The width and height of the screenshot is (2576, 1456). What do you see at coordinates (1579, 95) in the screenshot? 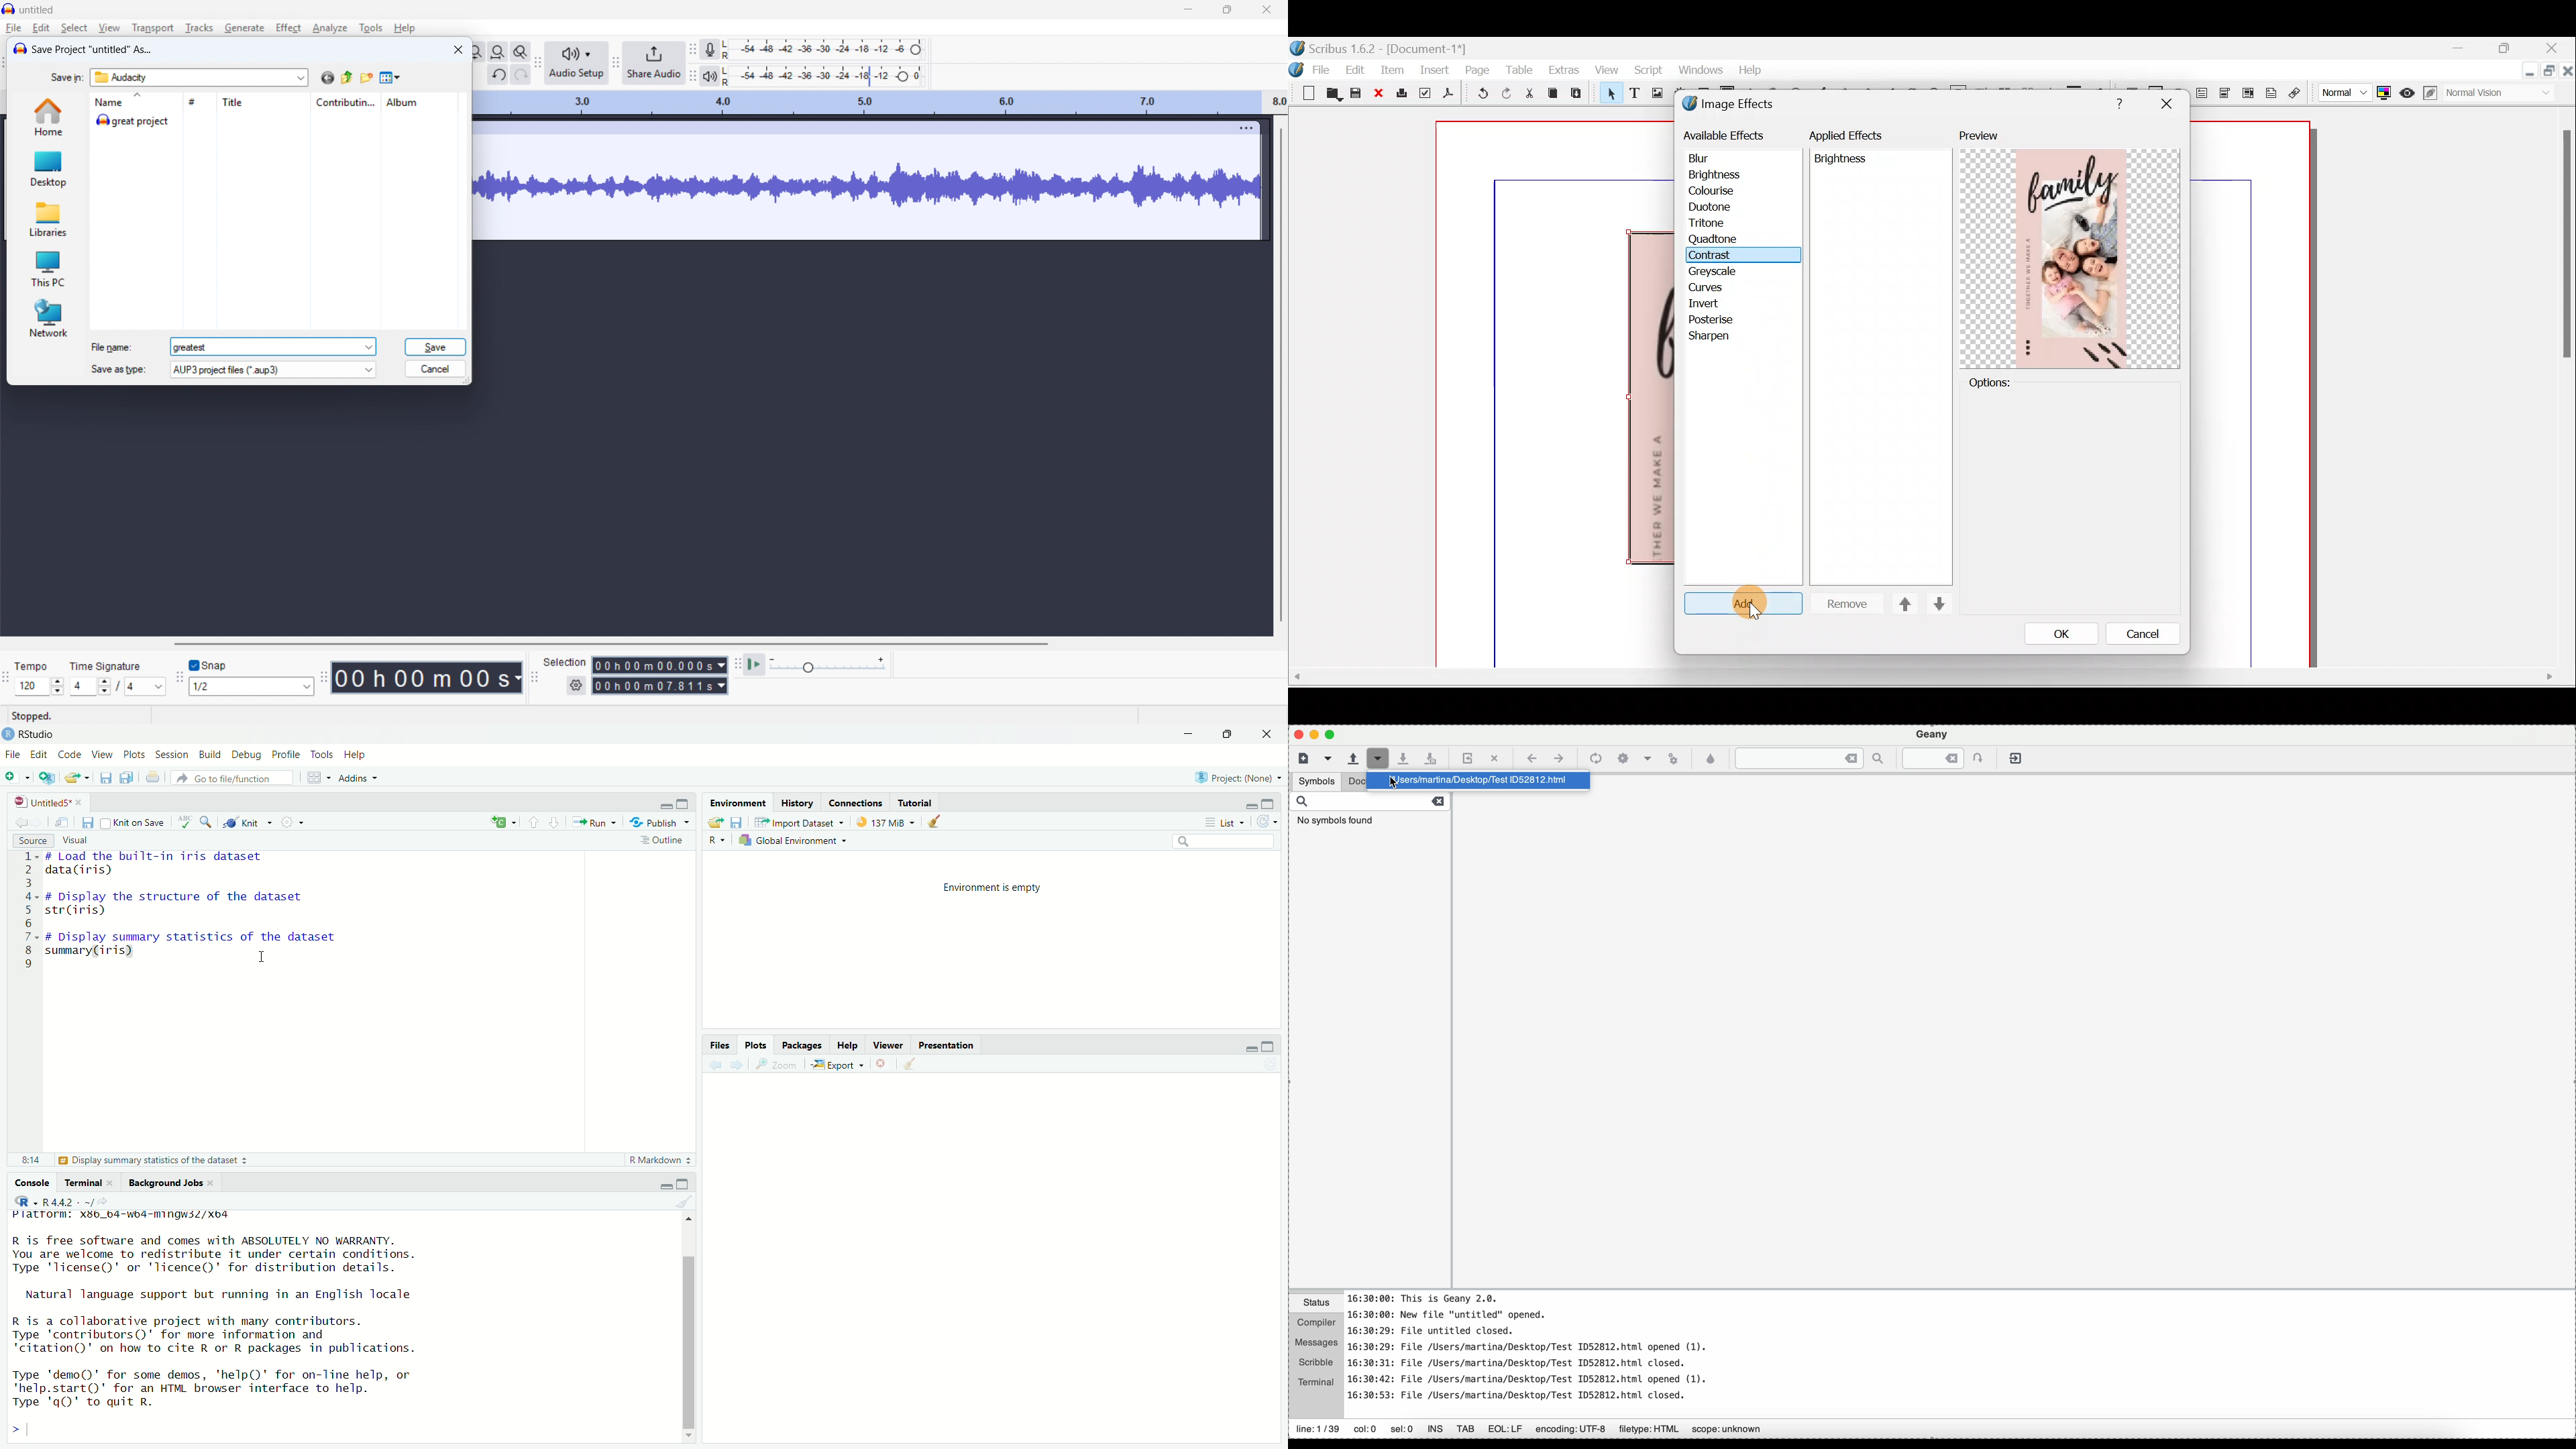
I see `Paste` at bounding box center [1579, 95].